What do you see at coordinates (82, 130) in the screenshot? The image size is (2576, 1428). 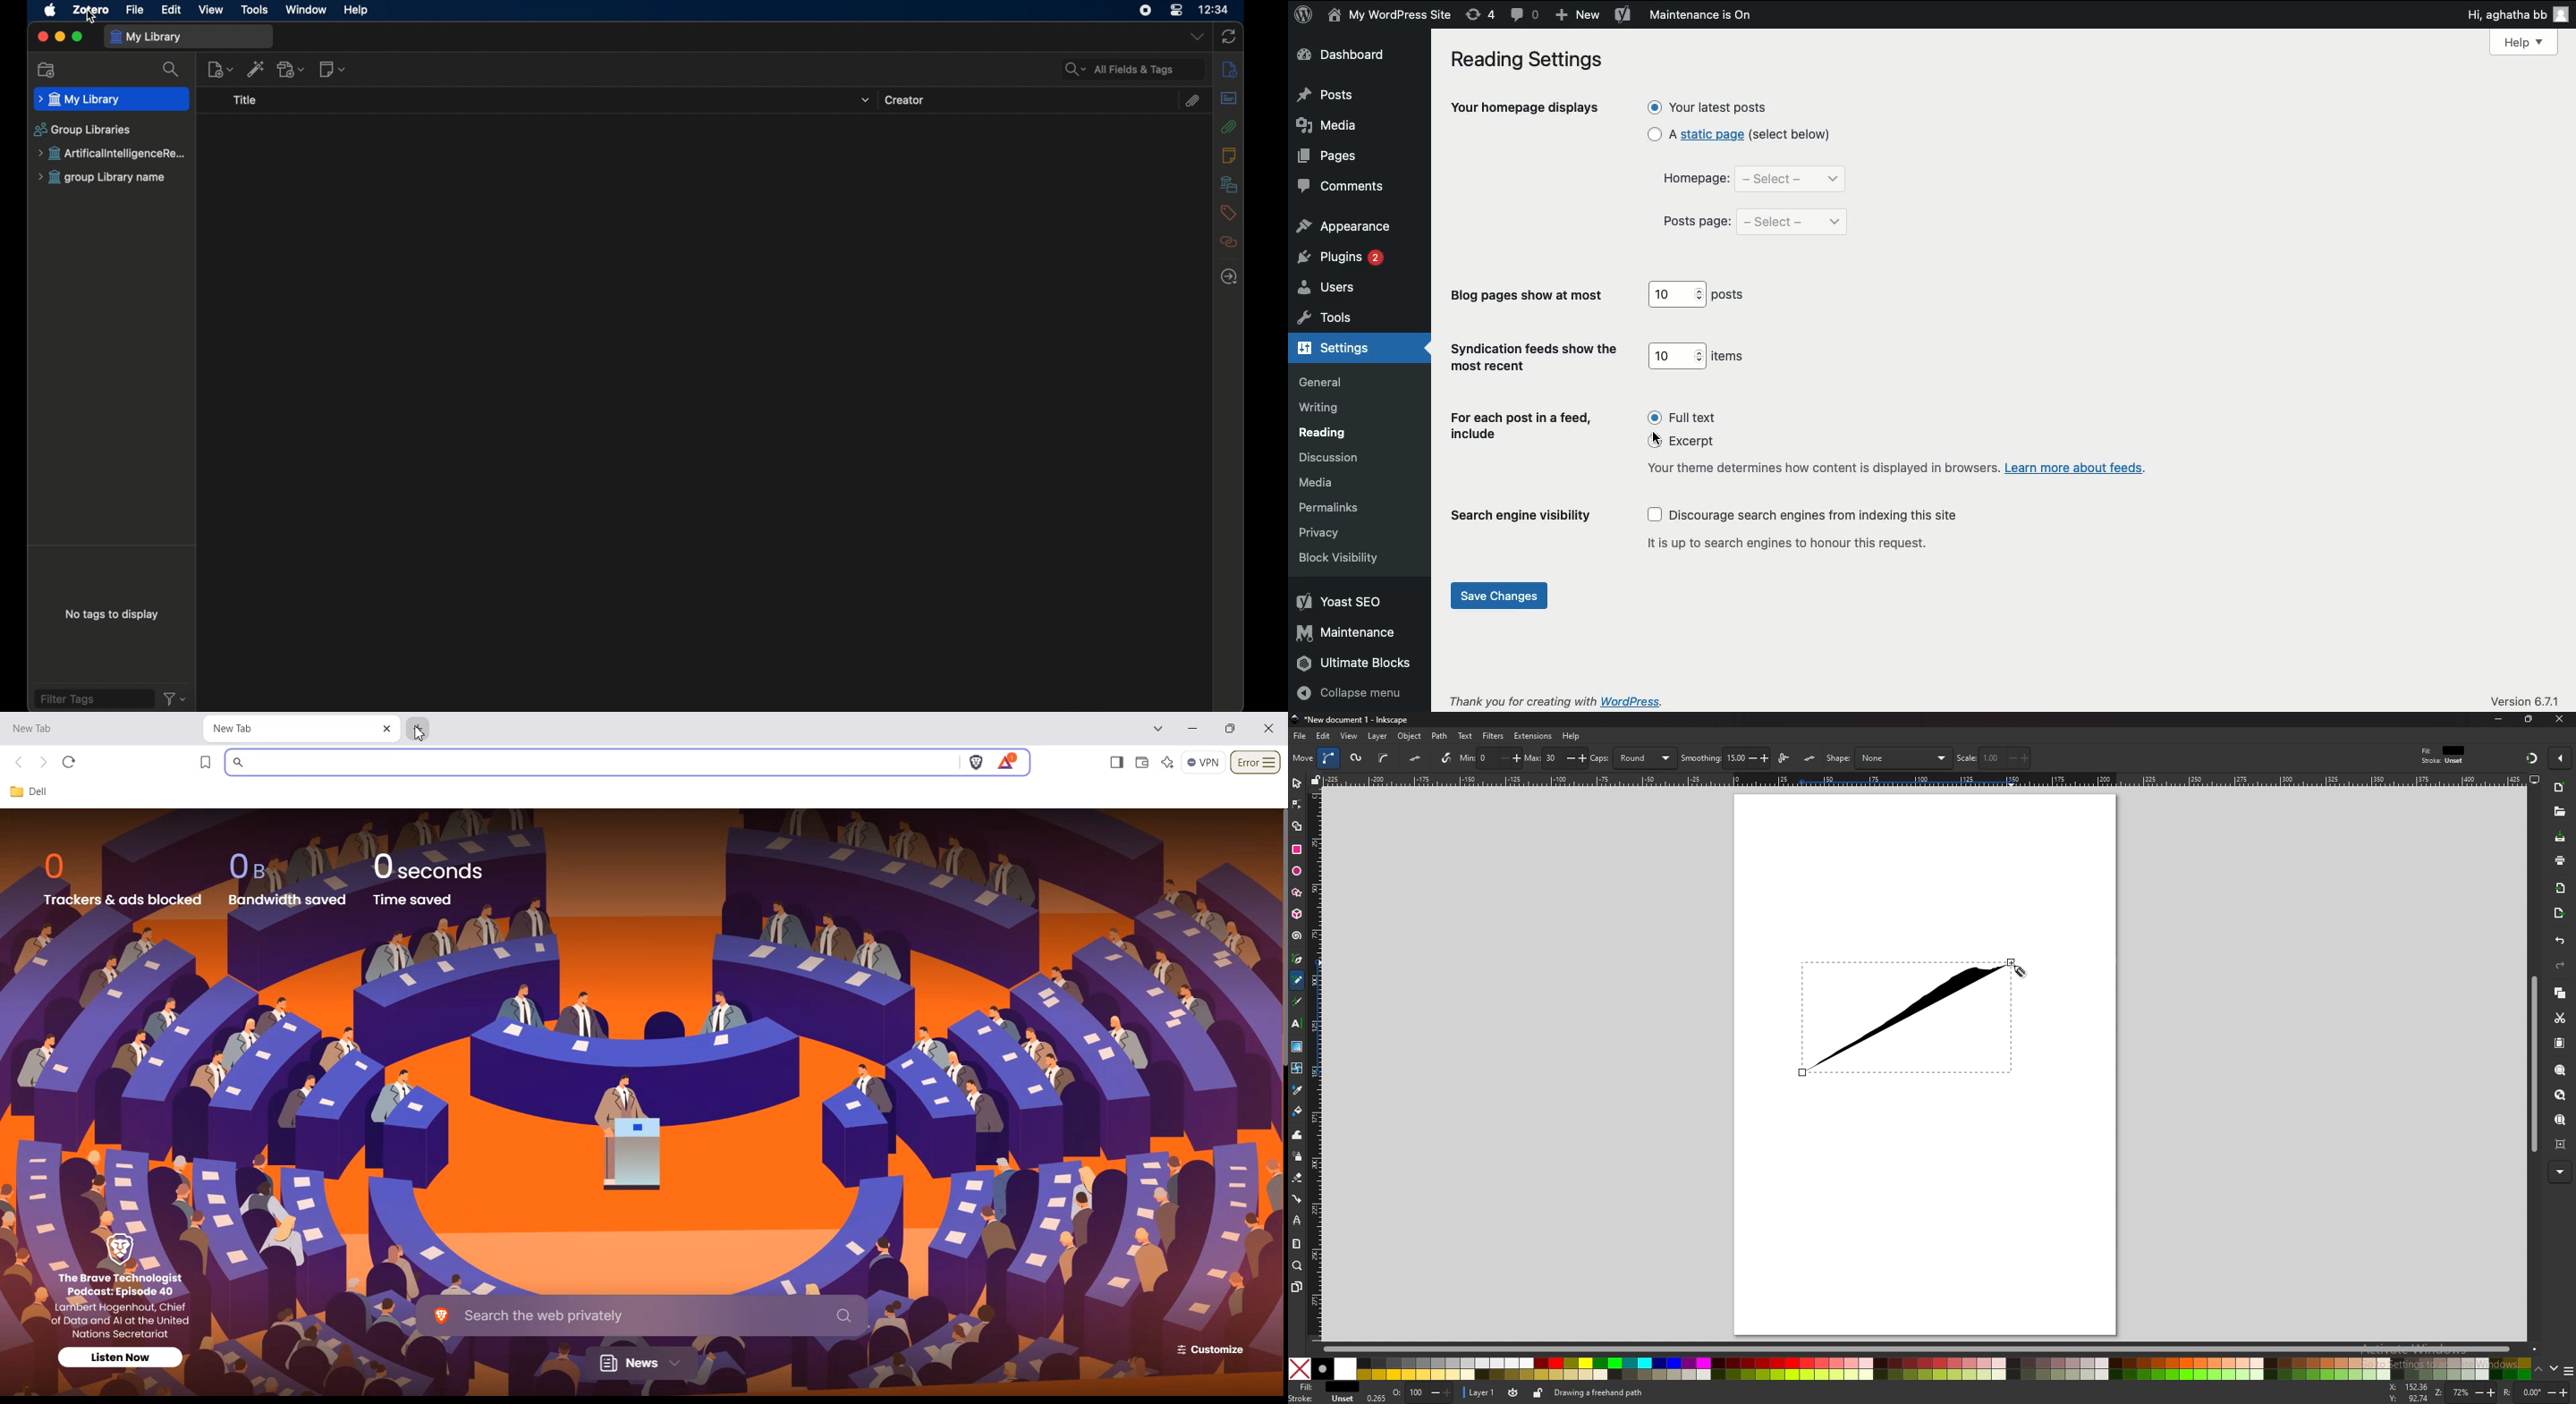 I see `group libraries` at bounding box center [82, 130].